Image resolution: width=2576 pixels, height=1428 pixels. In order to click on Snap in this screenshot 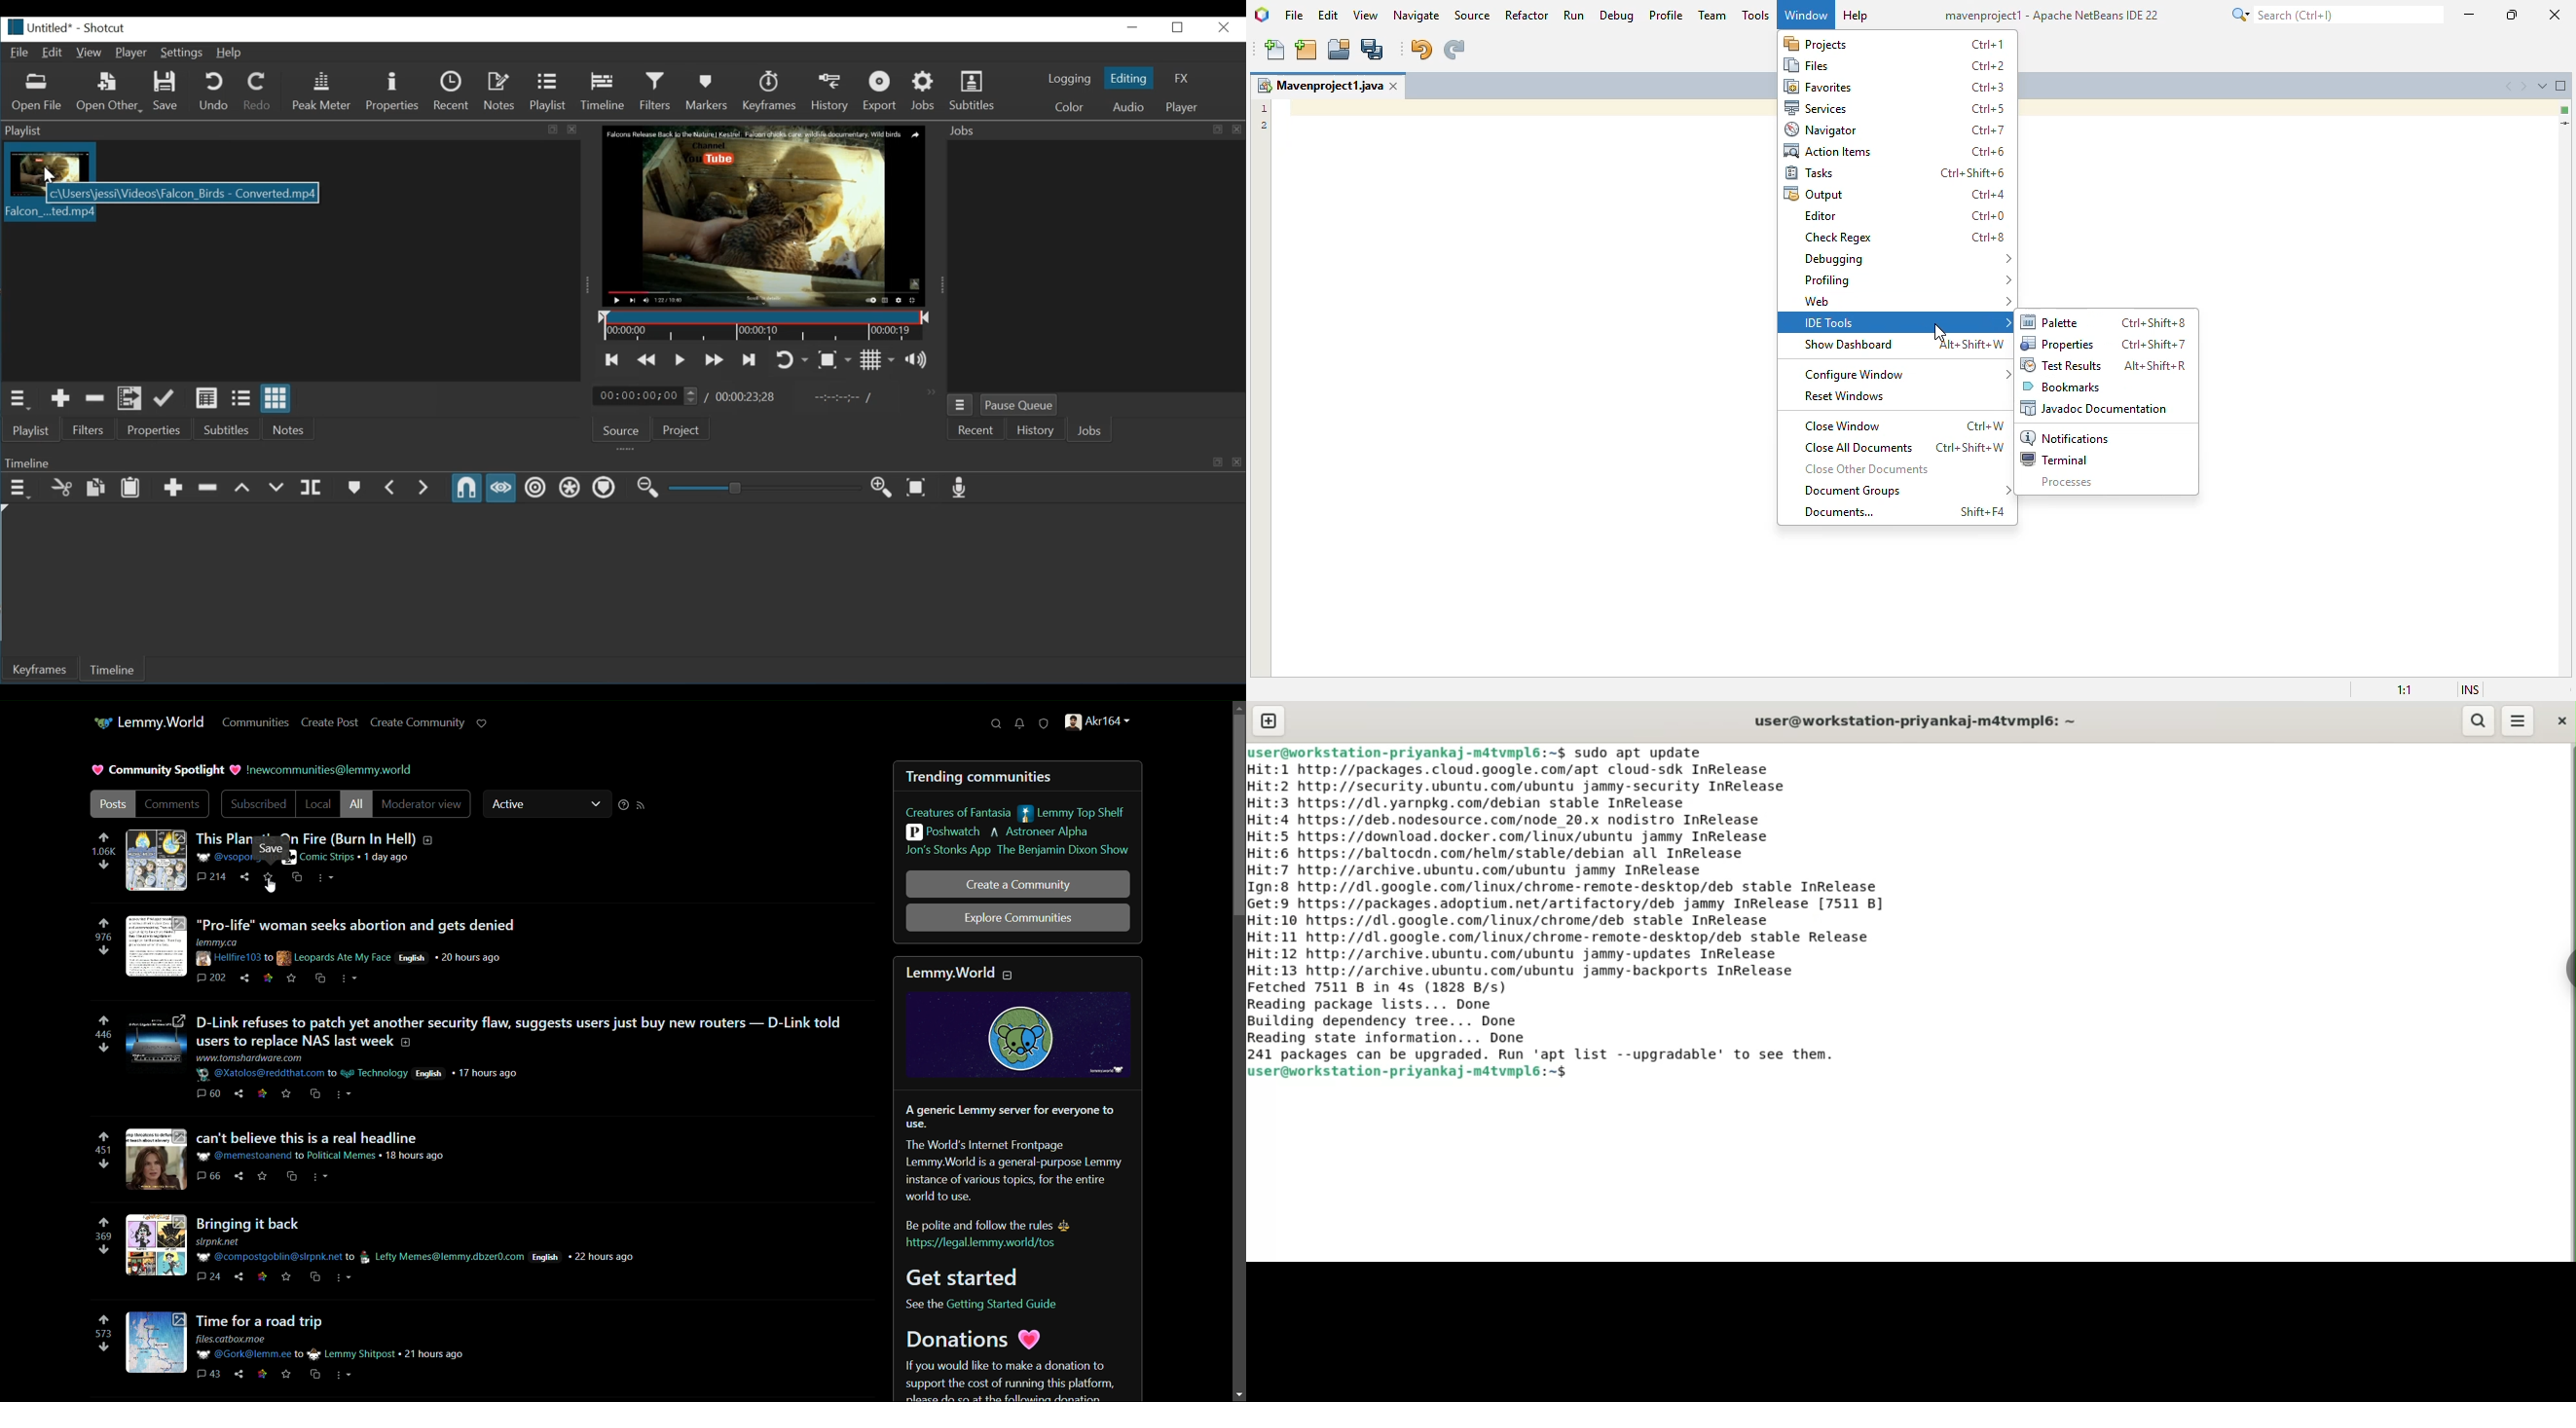, I will do `click(466, 488)`.